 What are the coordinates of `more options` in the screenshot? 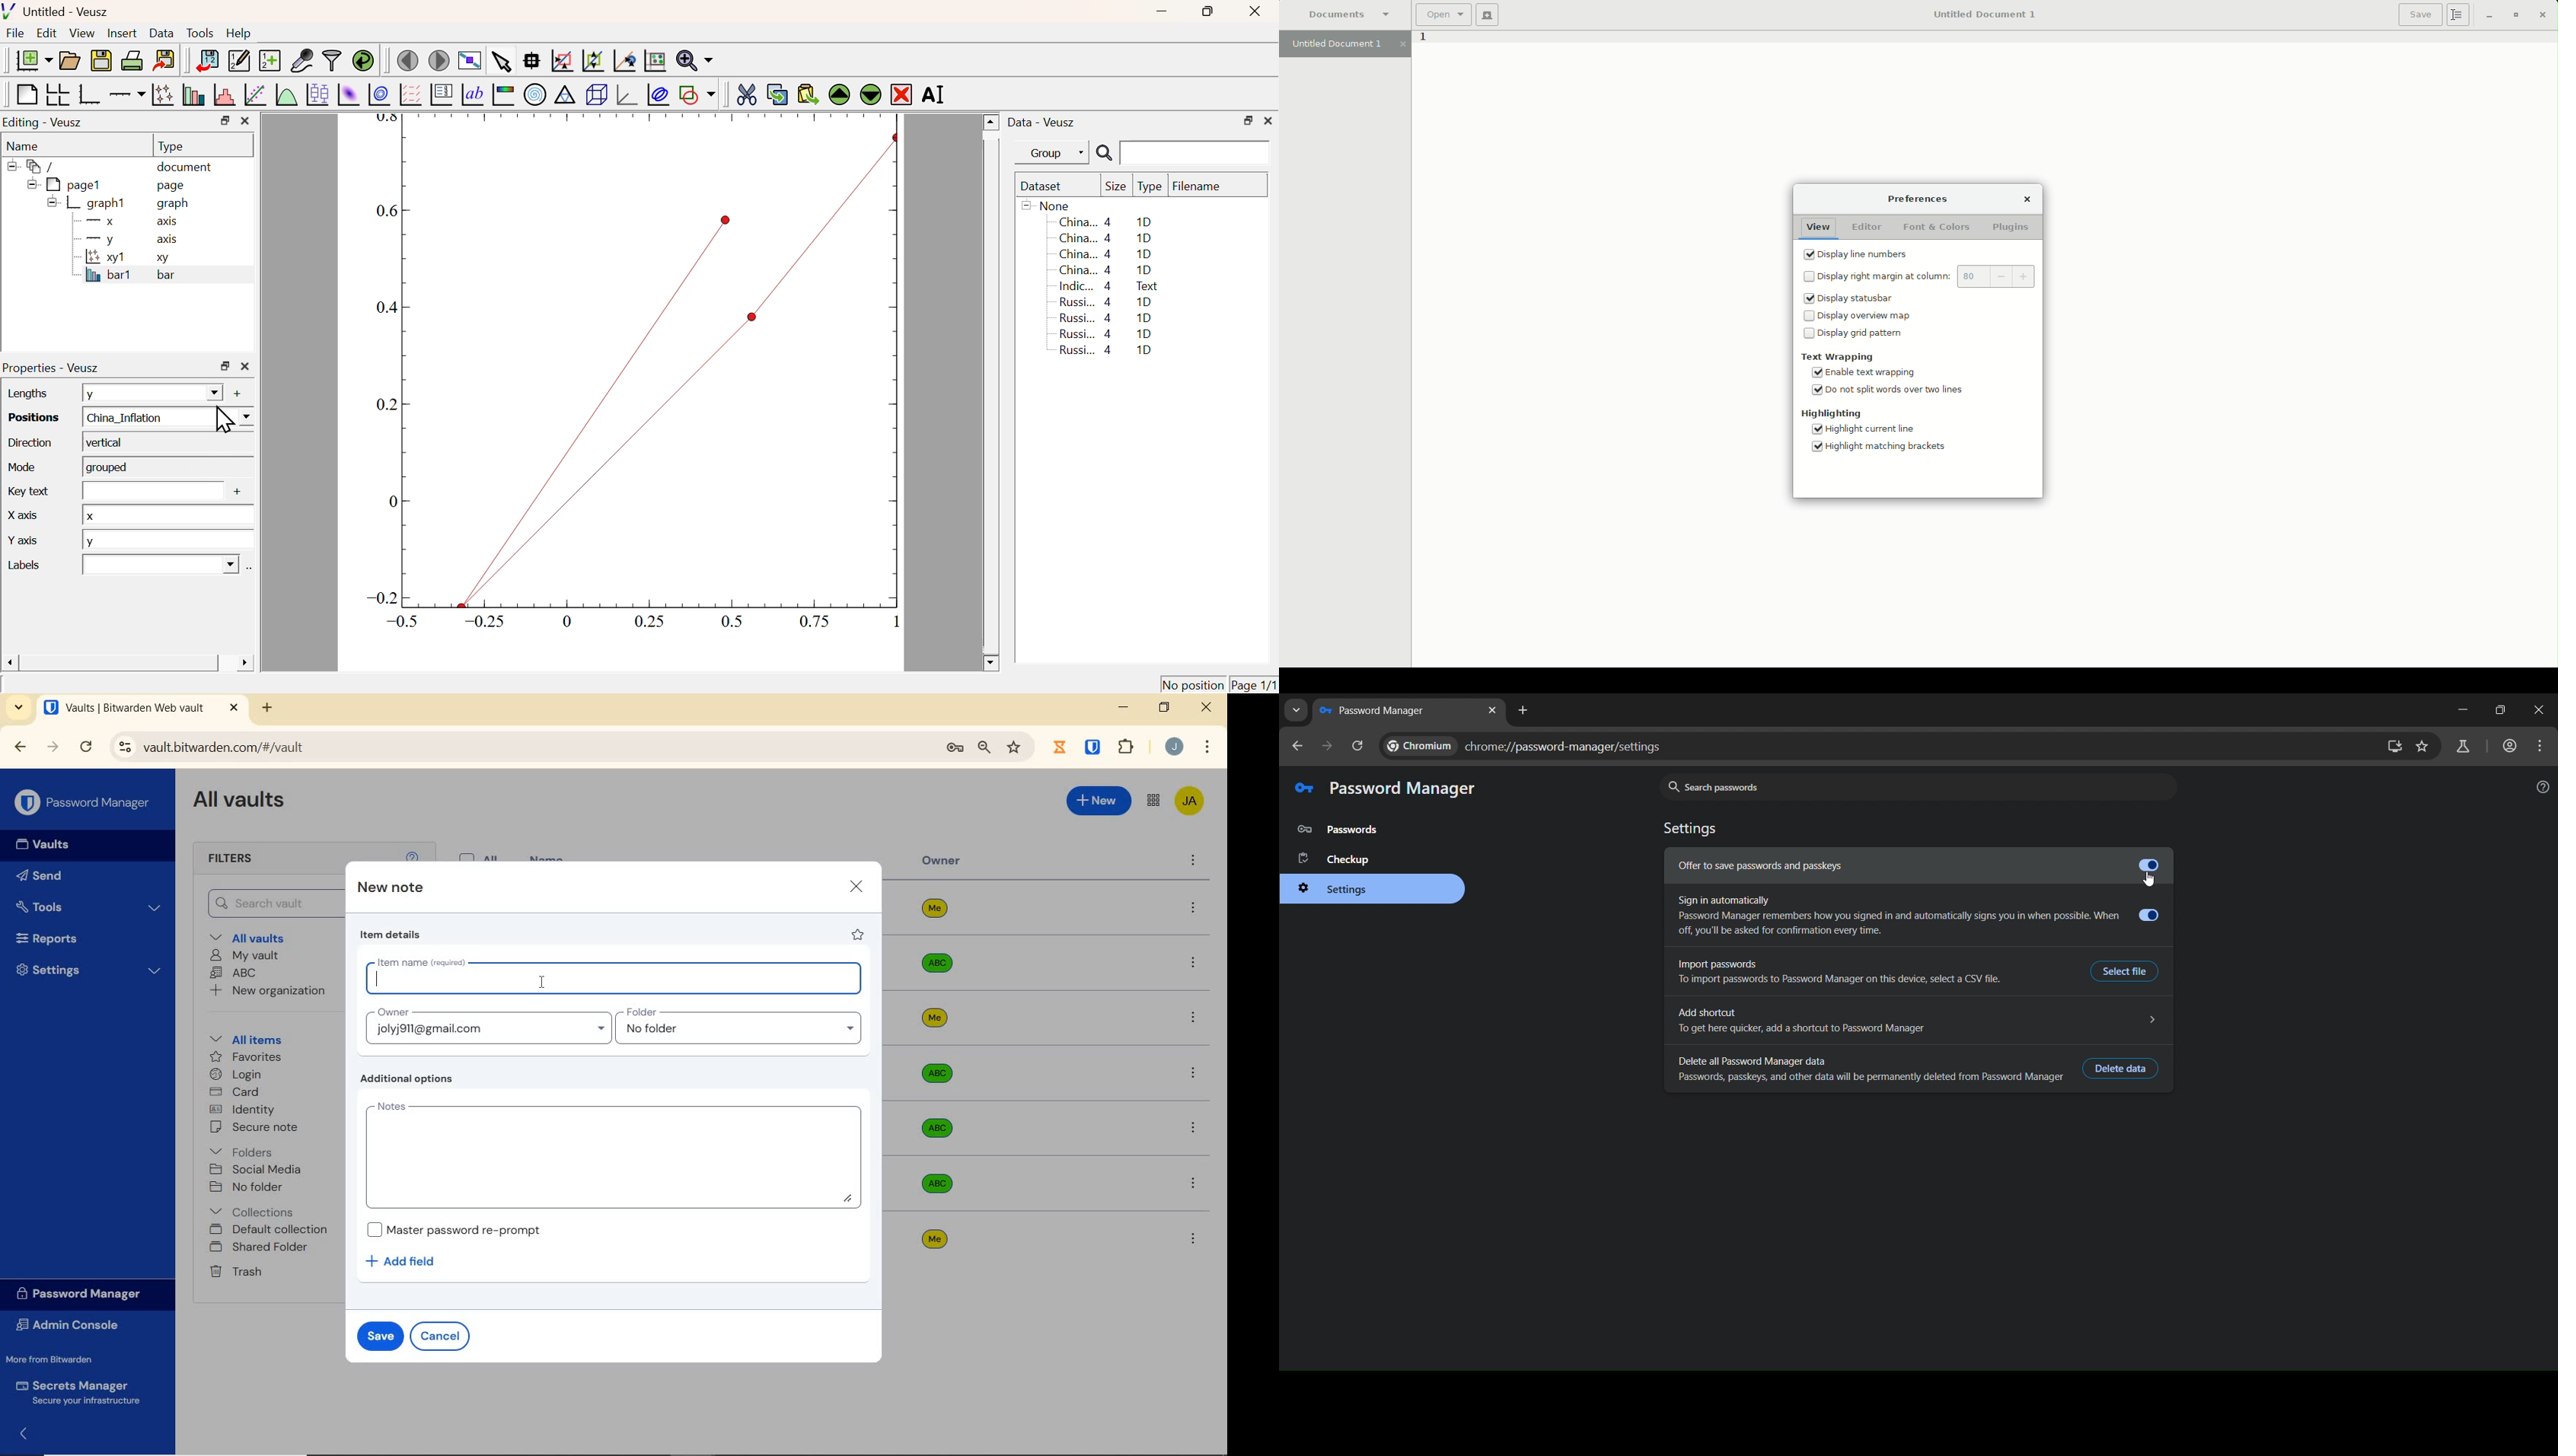 It's located at (1192, 964).